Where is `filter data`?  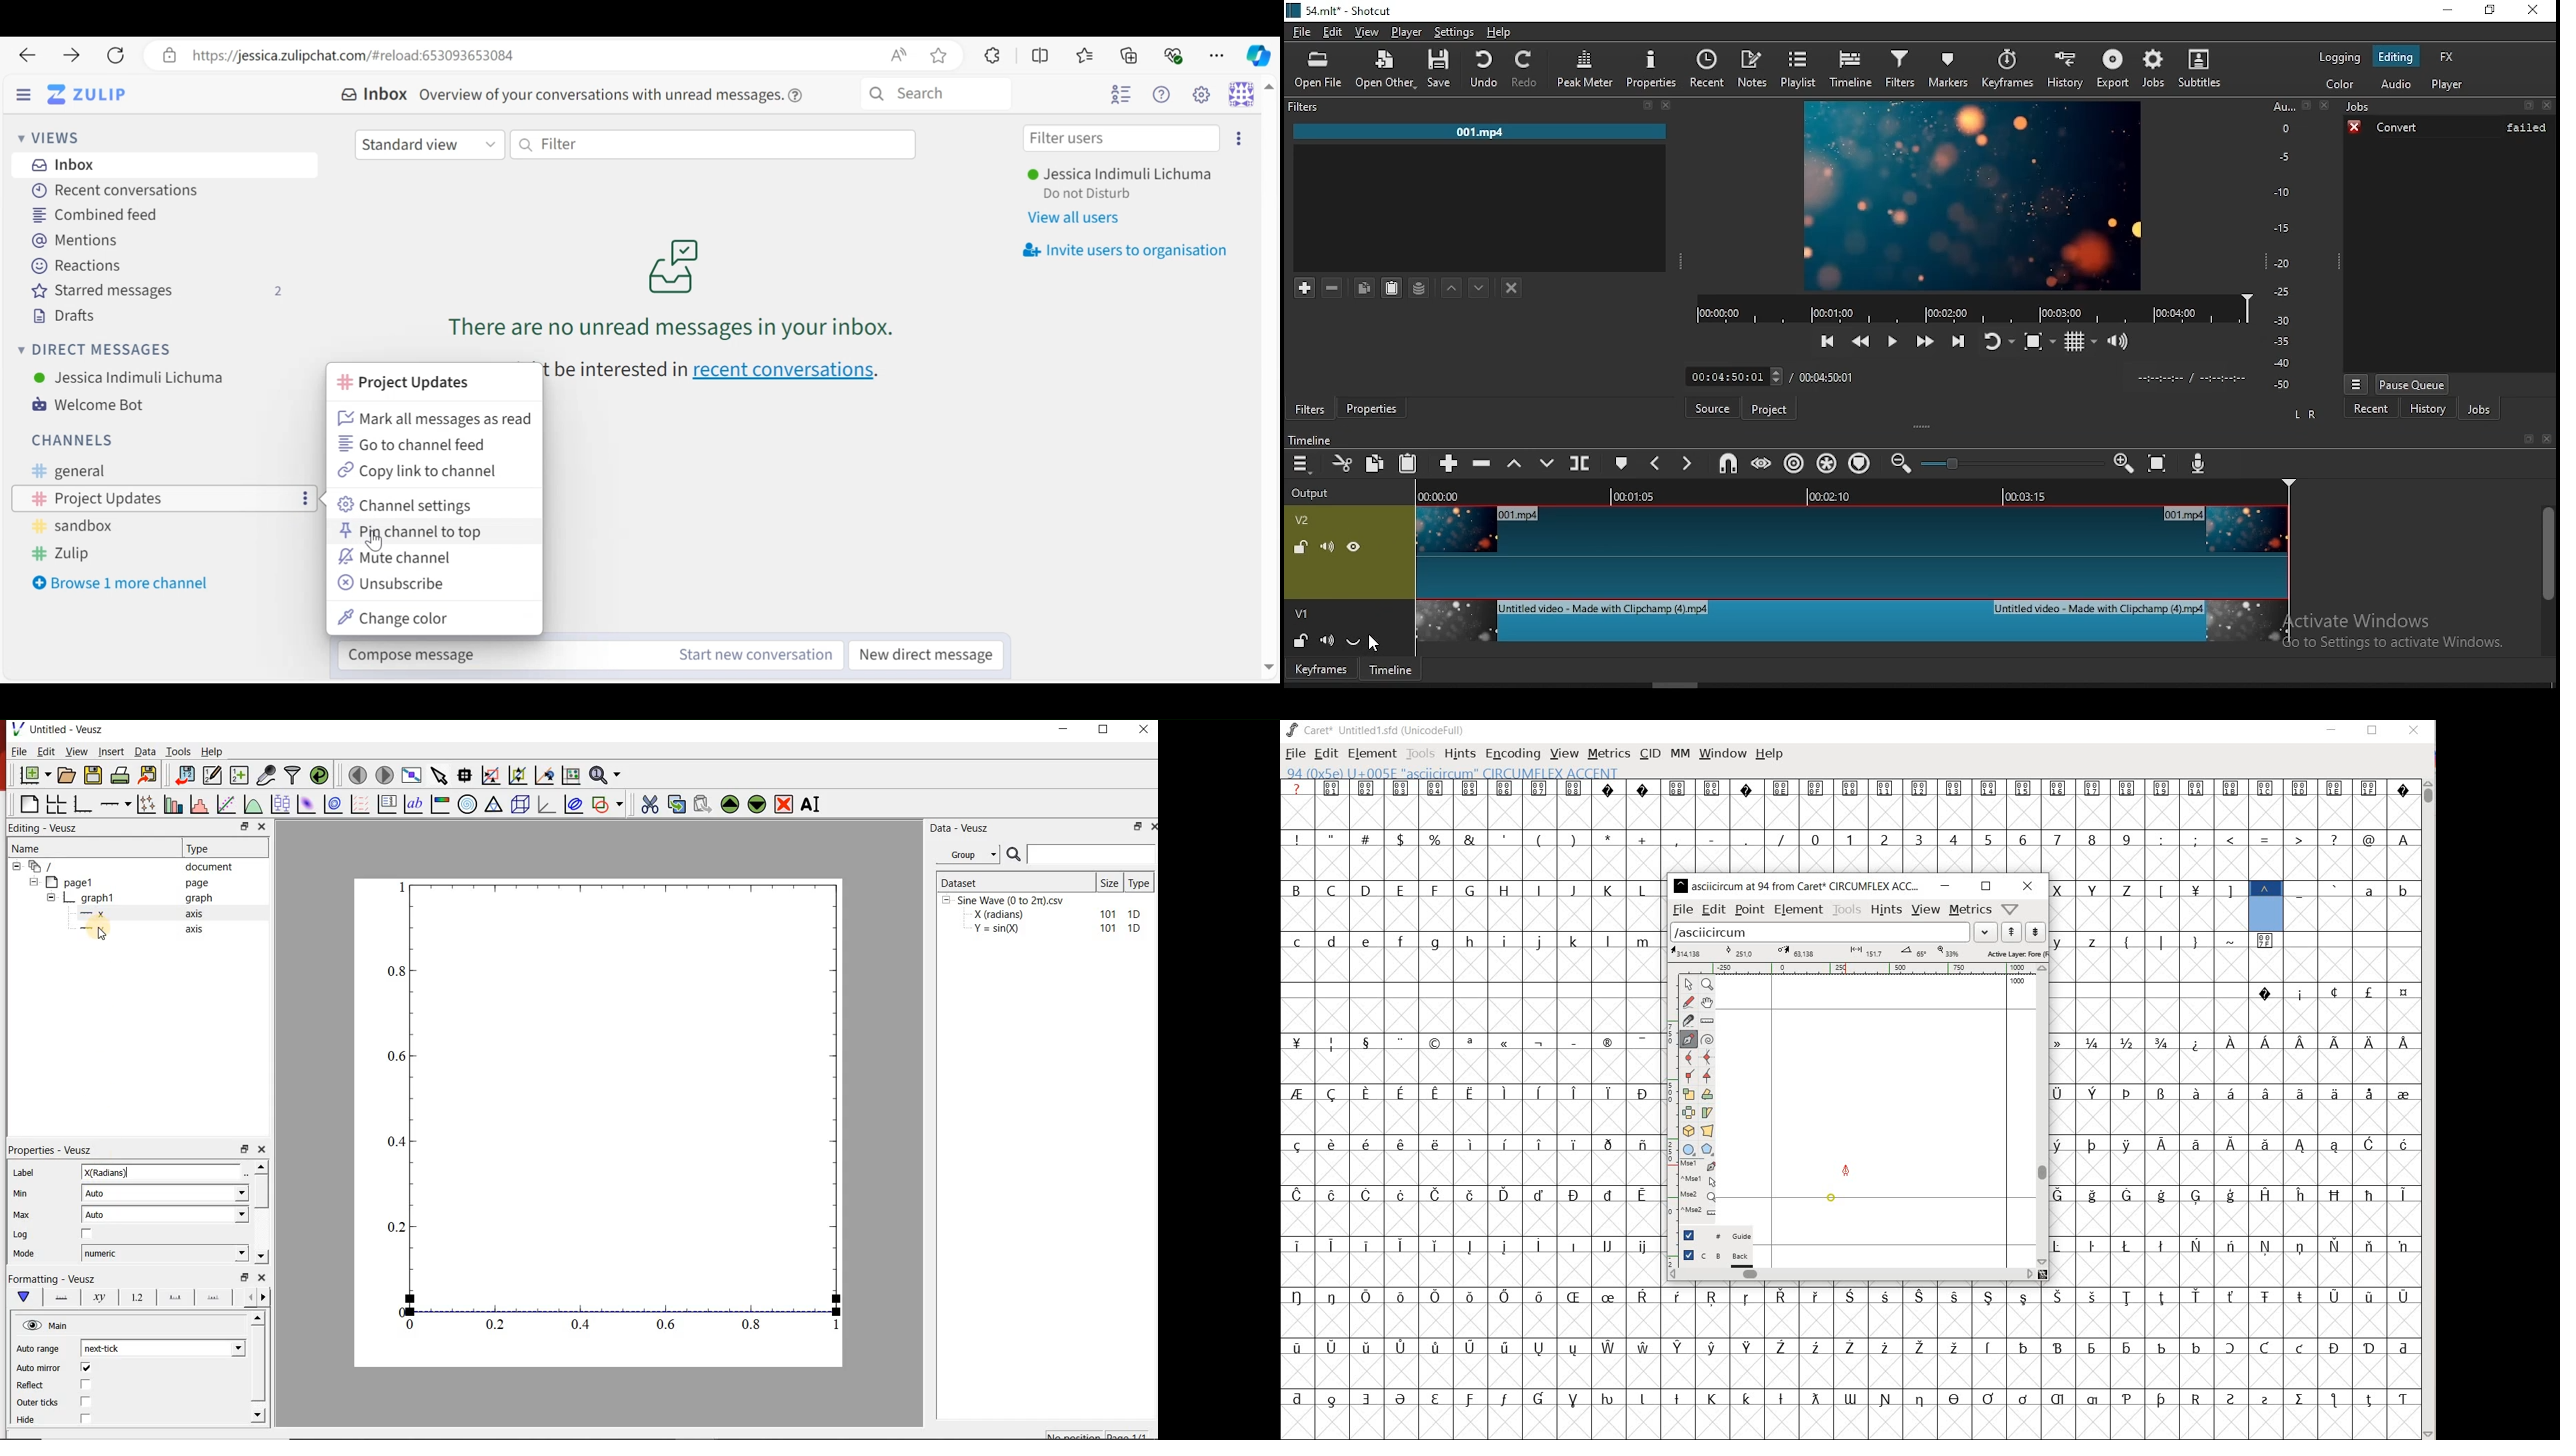 filter data is located at coordinates (294, 775).